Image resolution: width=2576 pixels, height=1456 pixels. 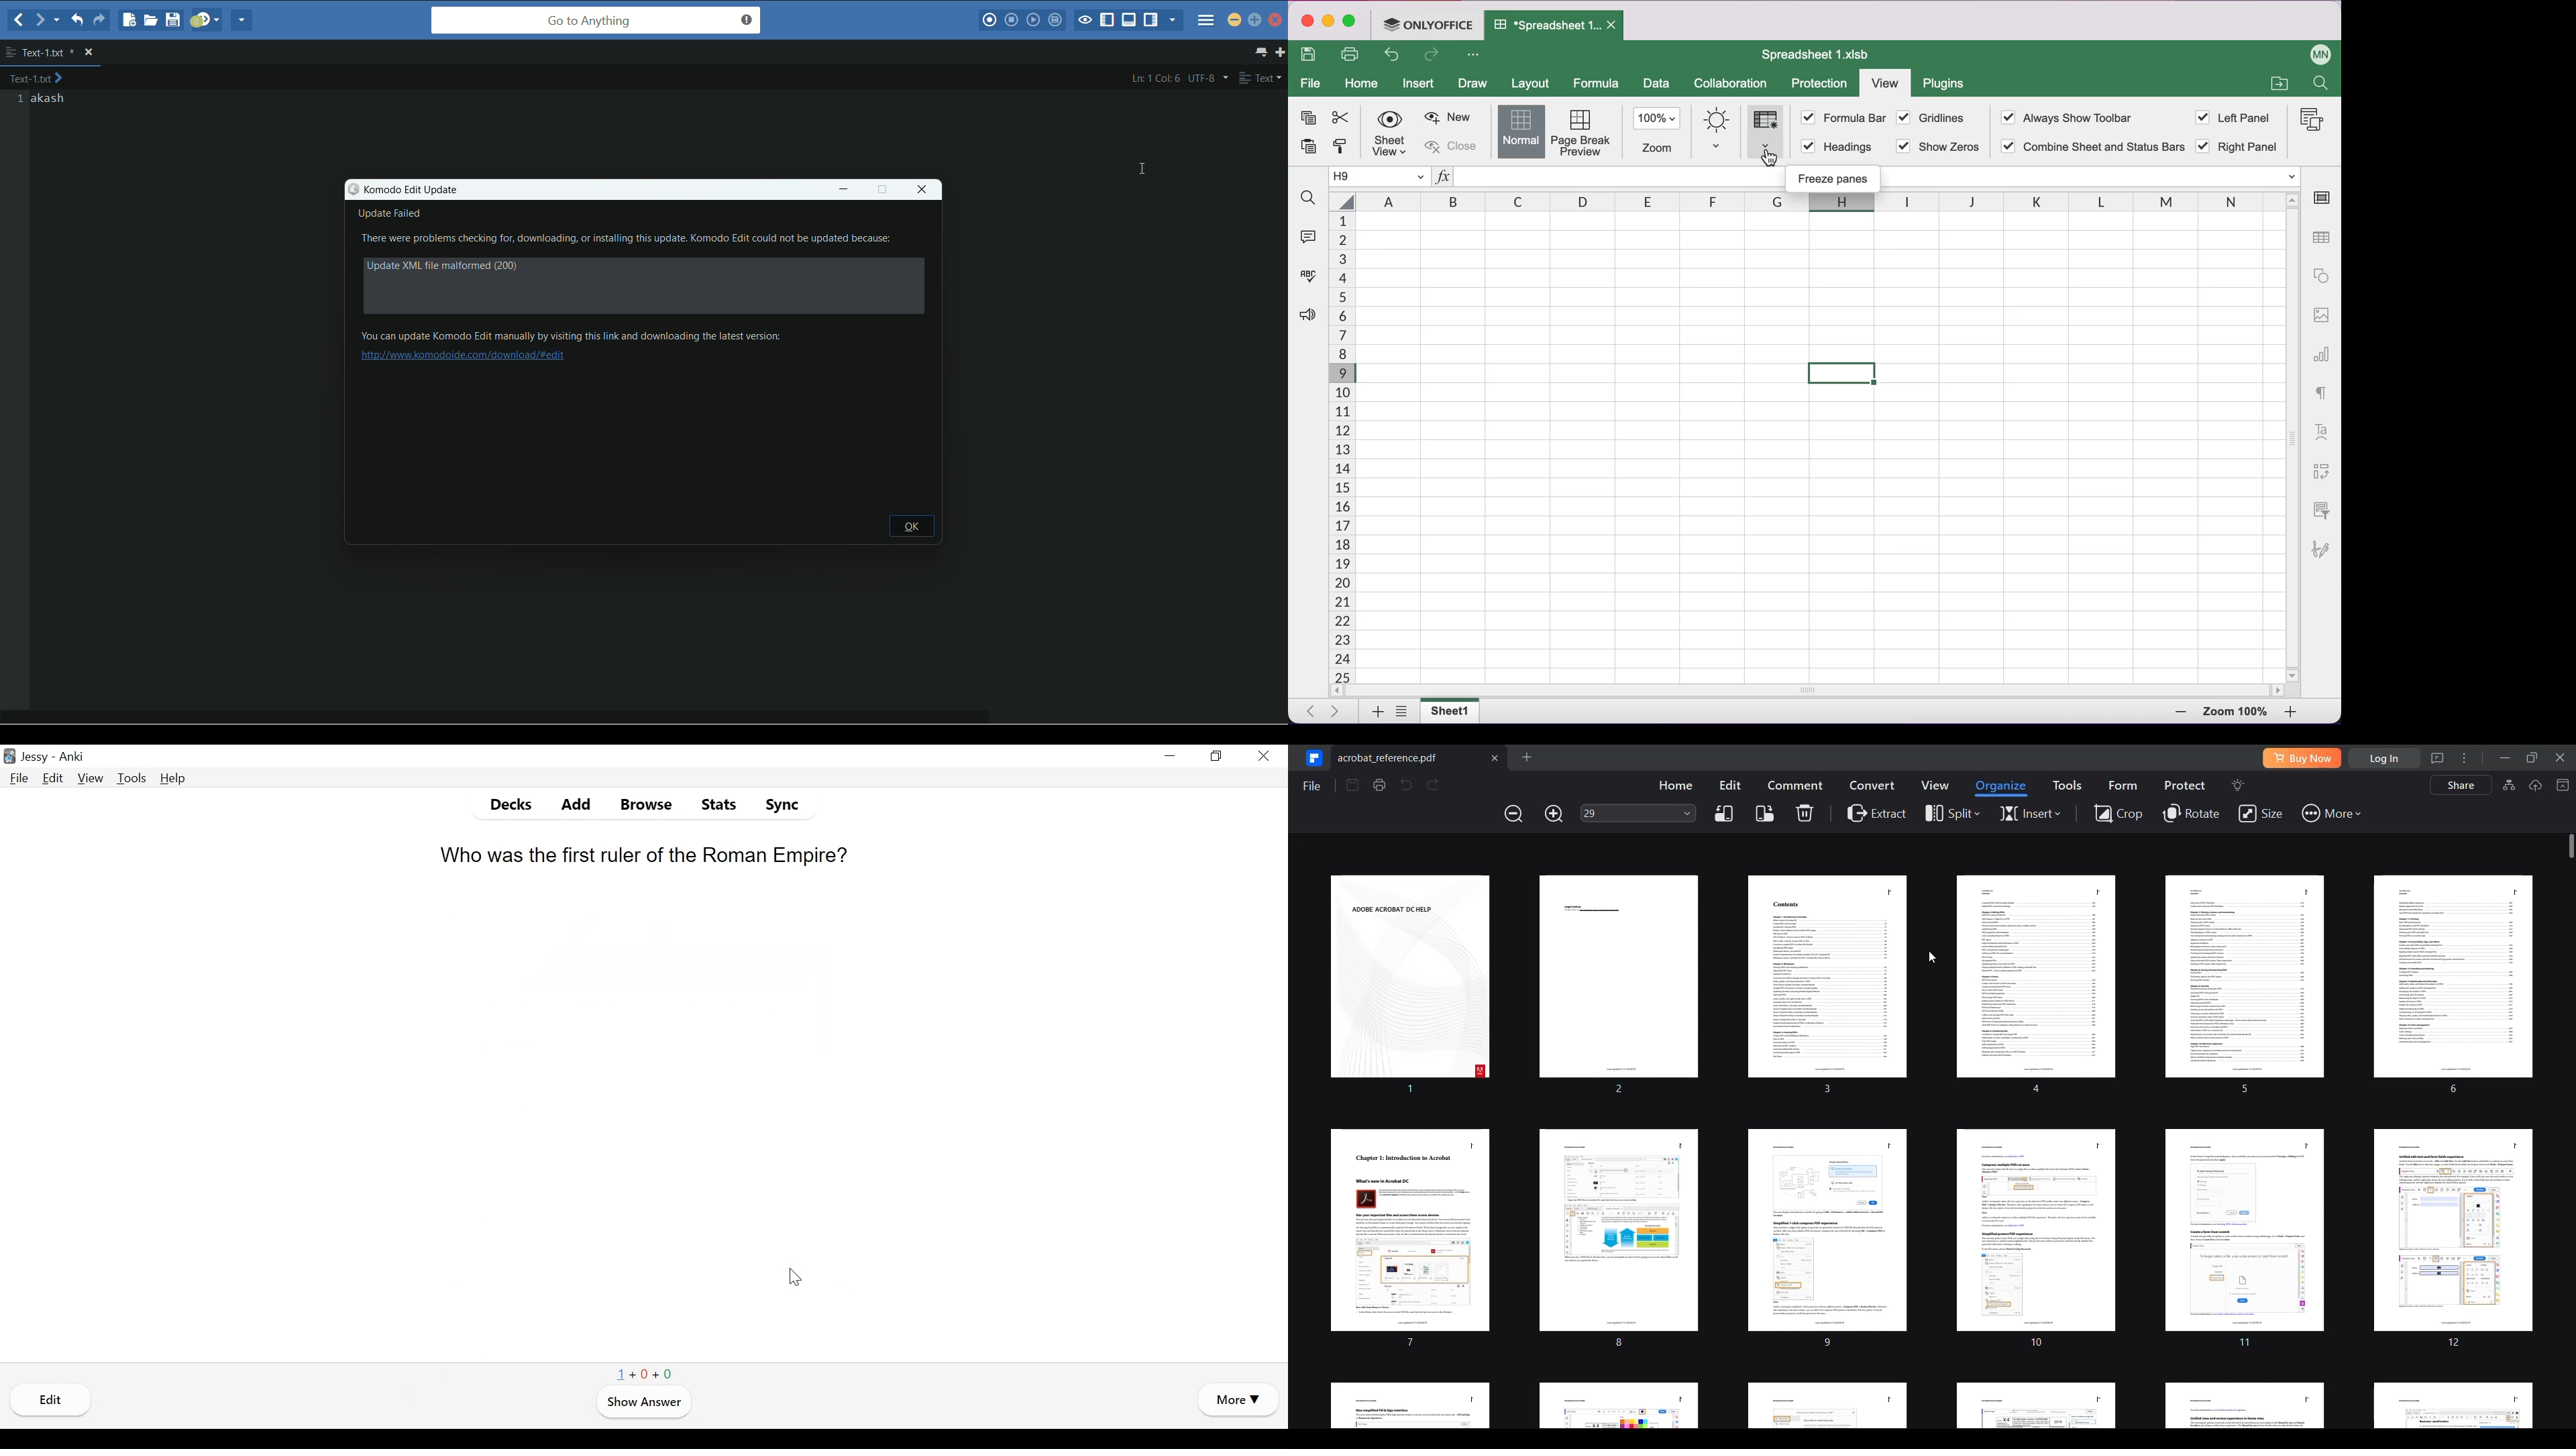 I want to click on Browse, so click(x=642, y=804).